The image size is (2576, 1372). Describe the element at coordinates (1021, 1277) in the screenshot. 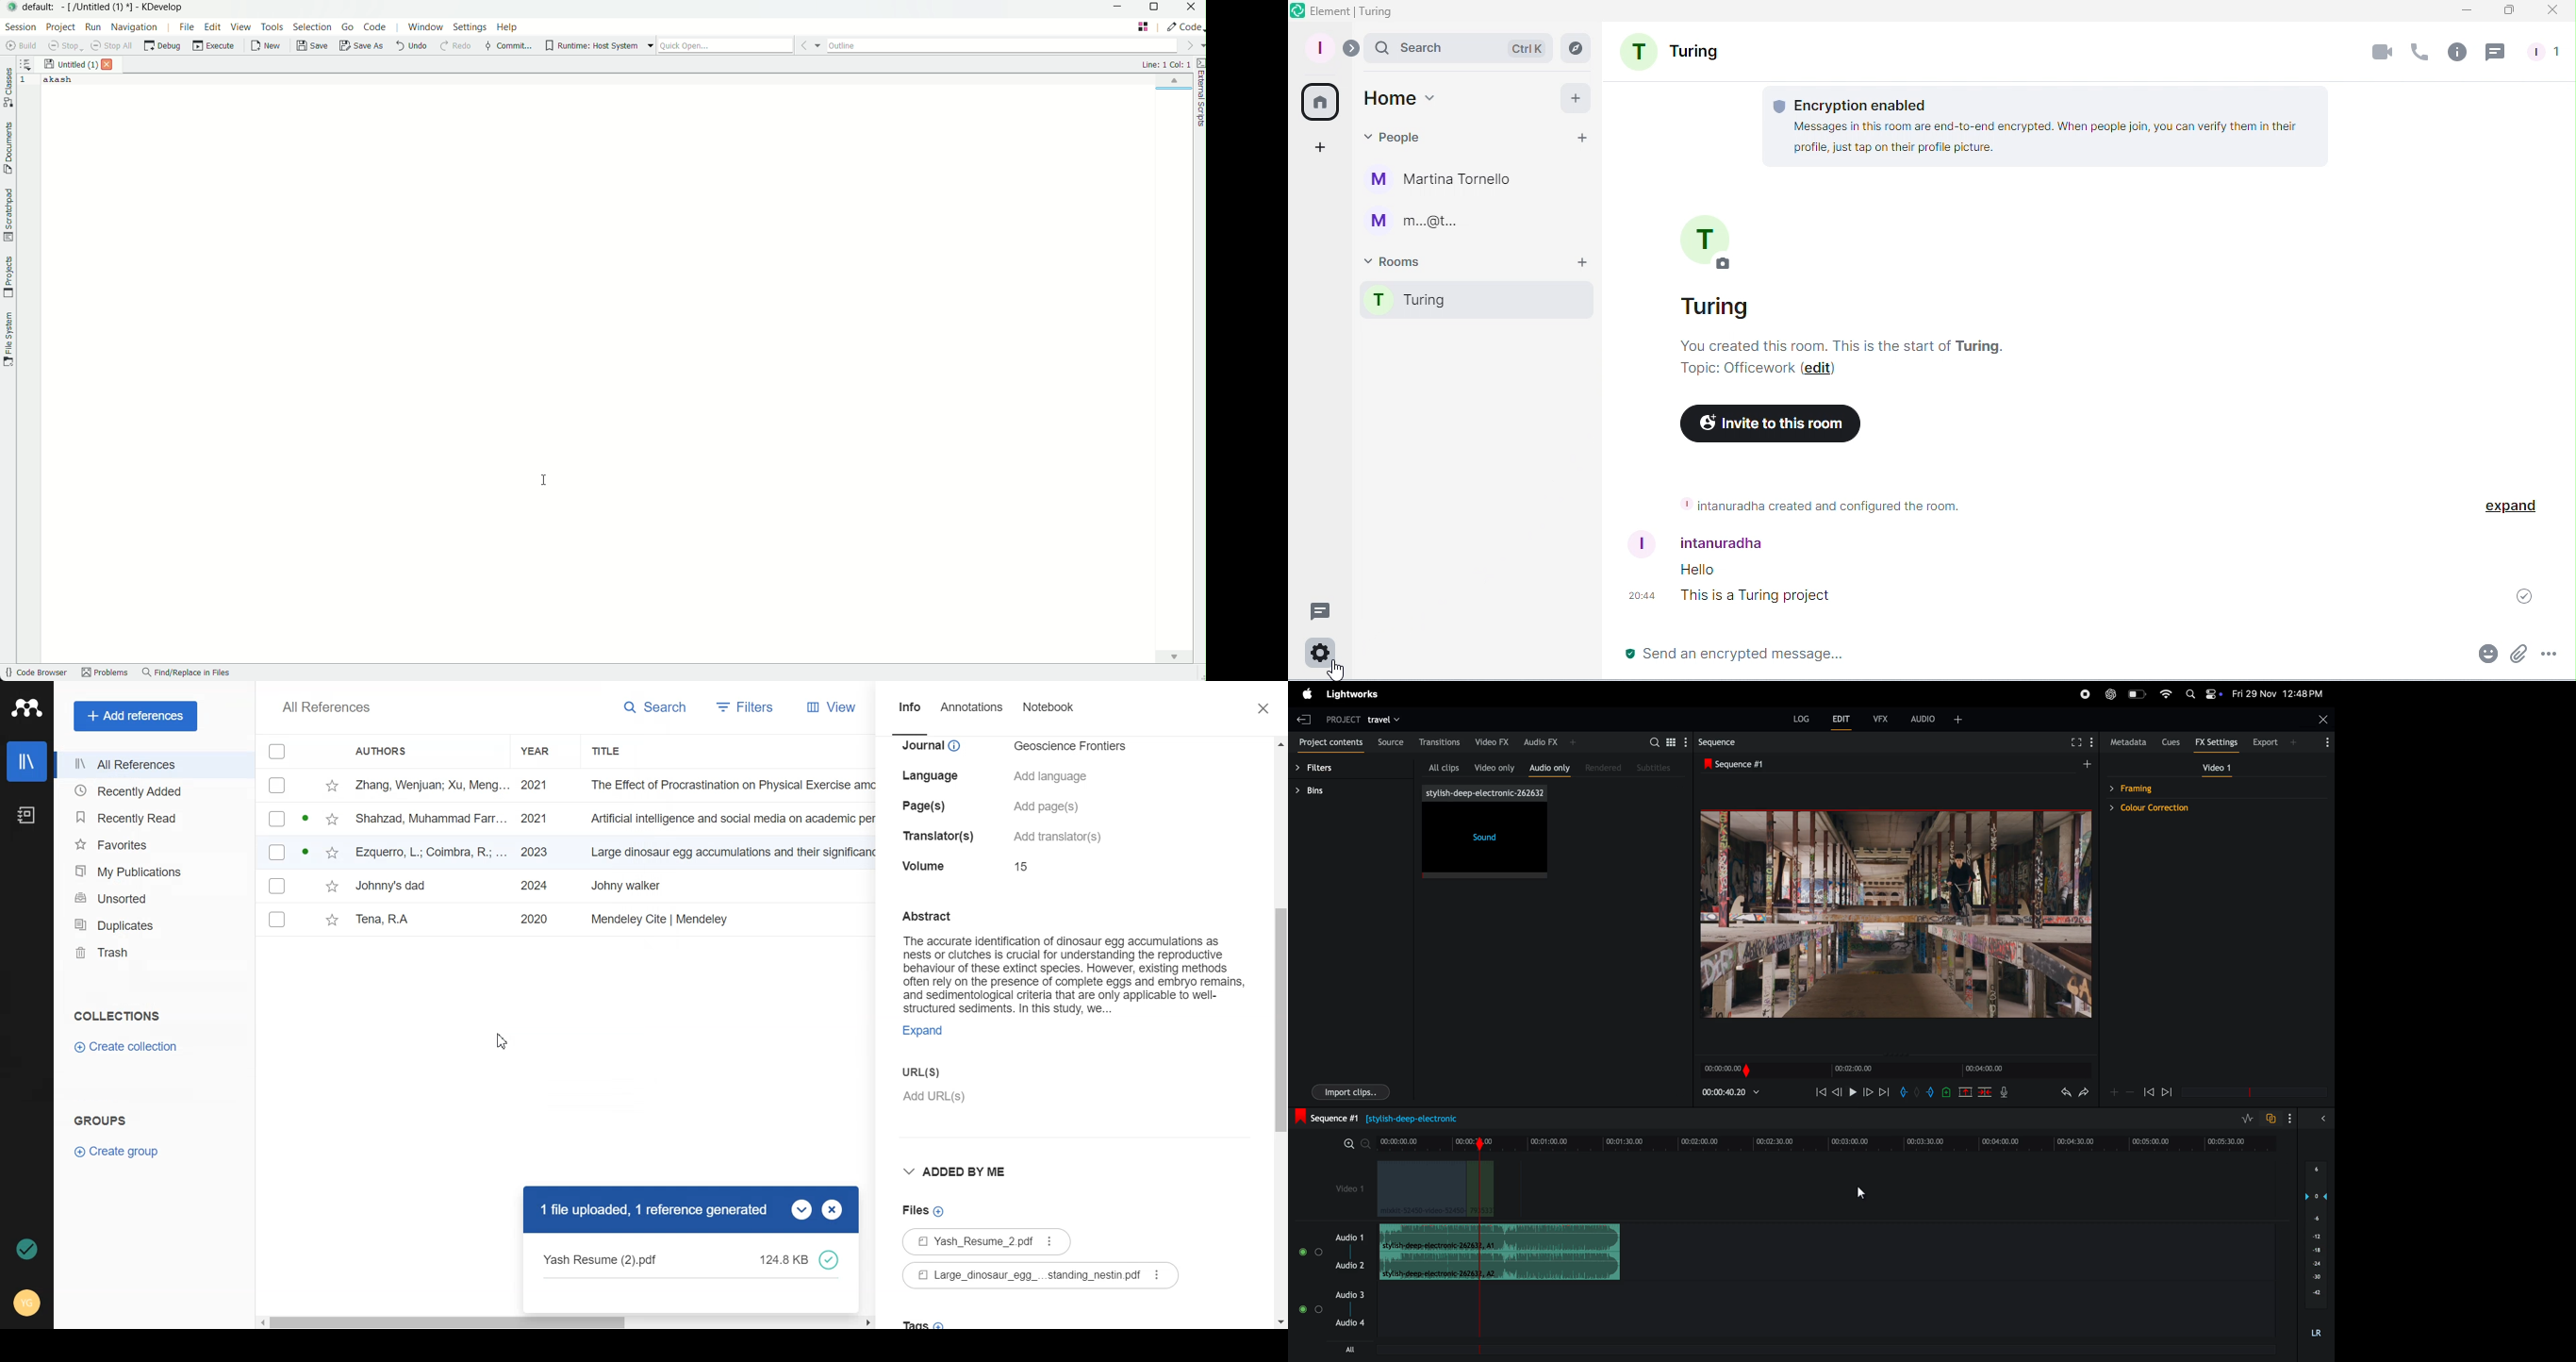

I see `File` at that location.